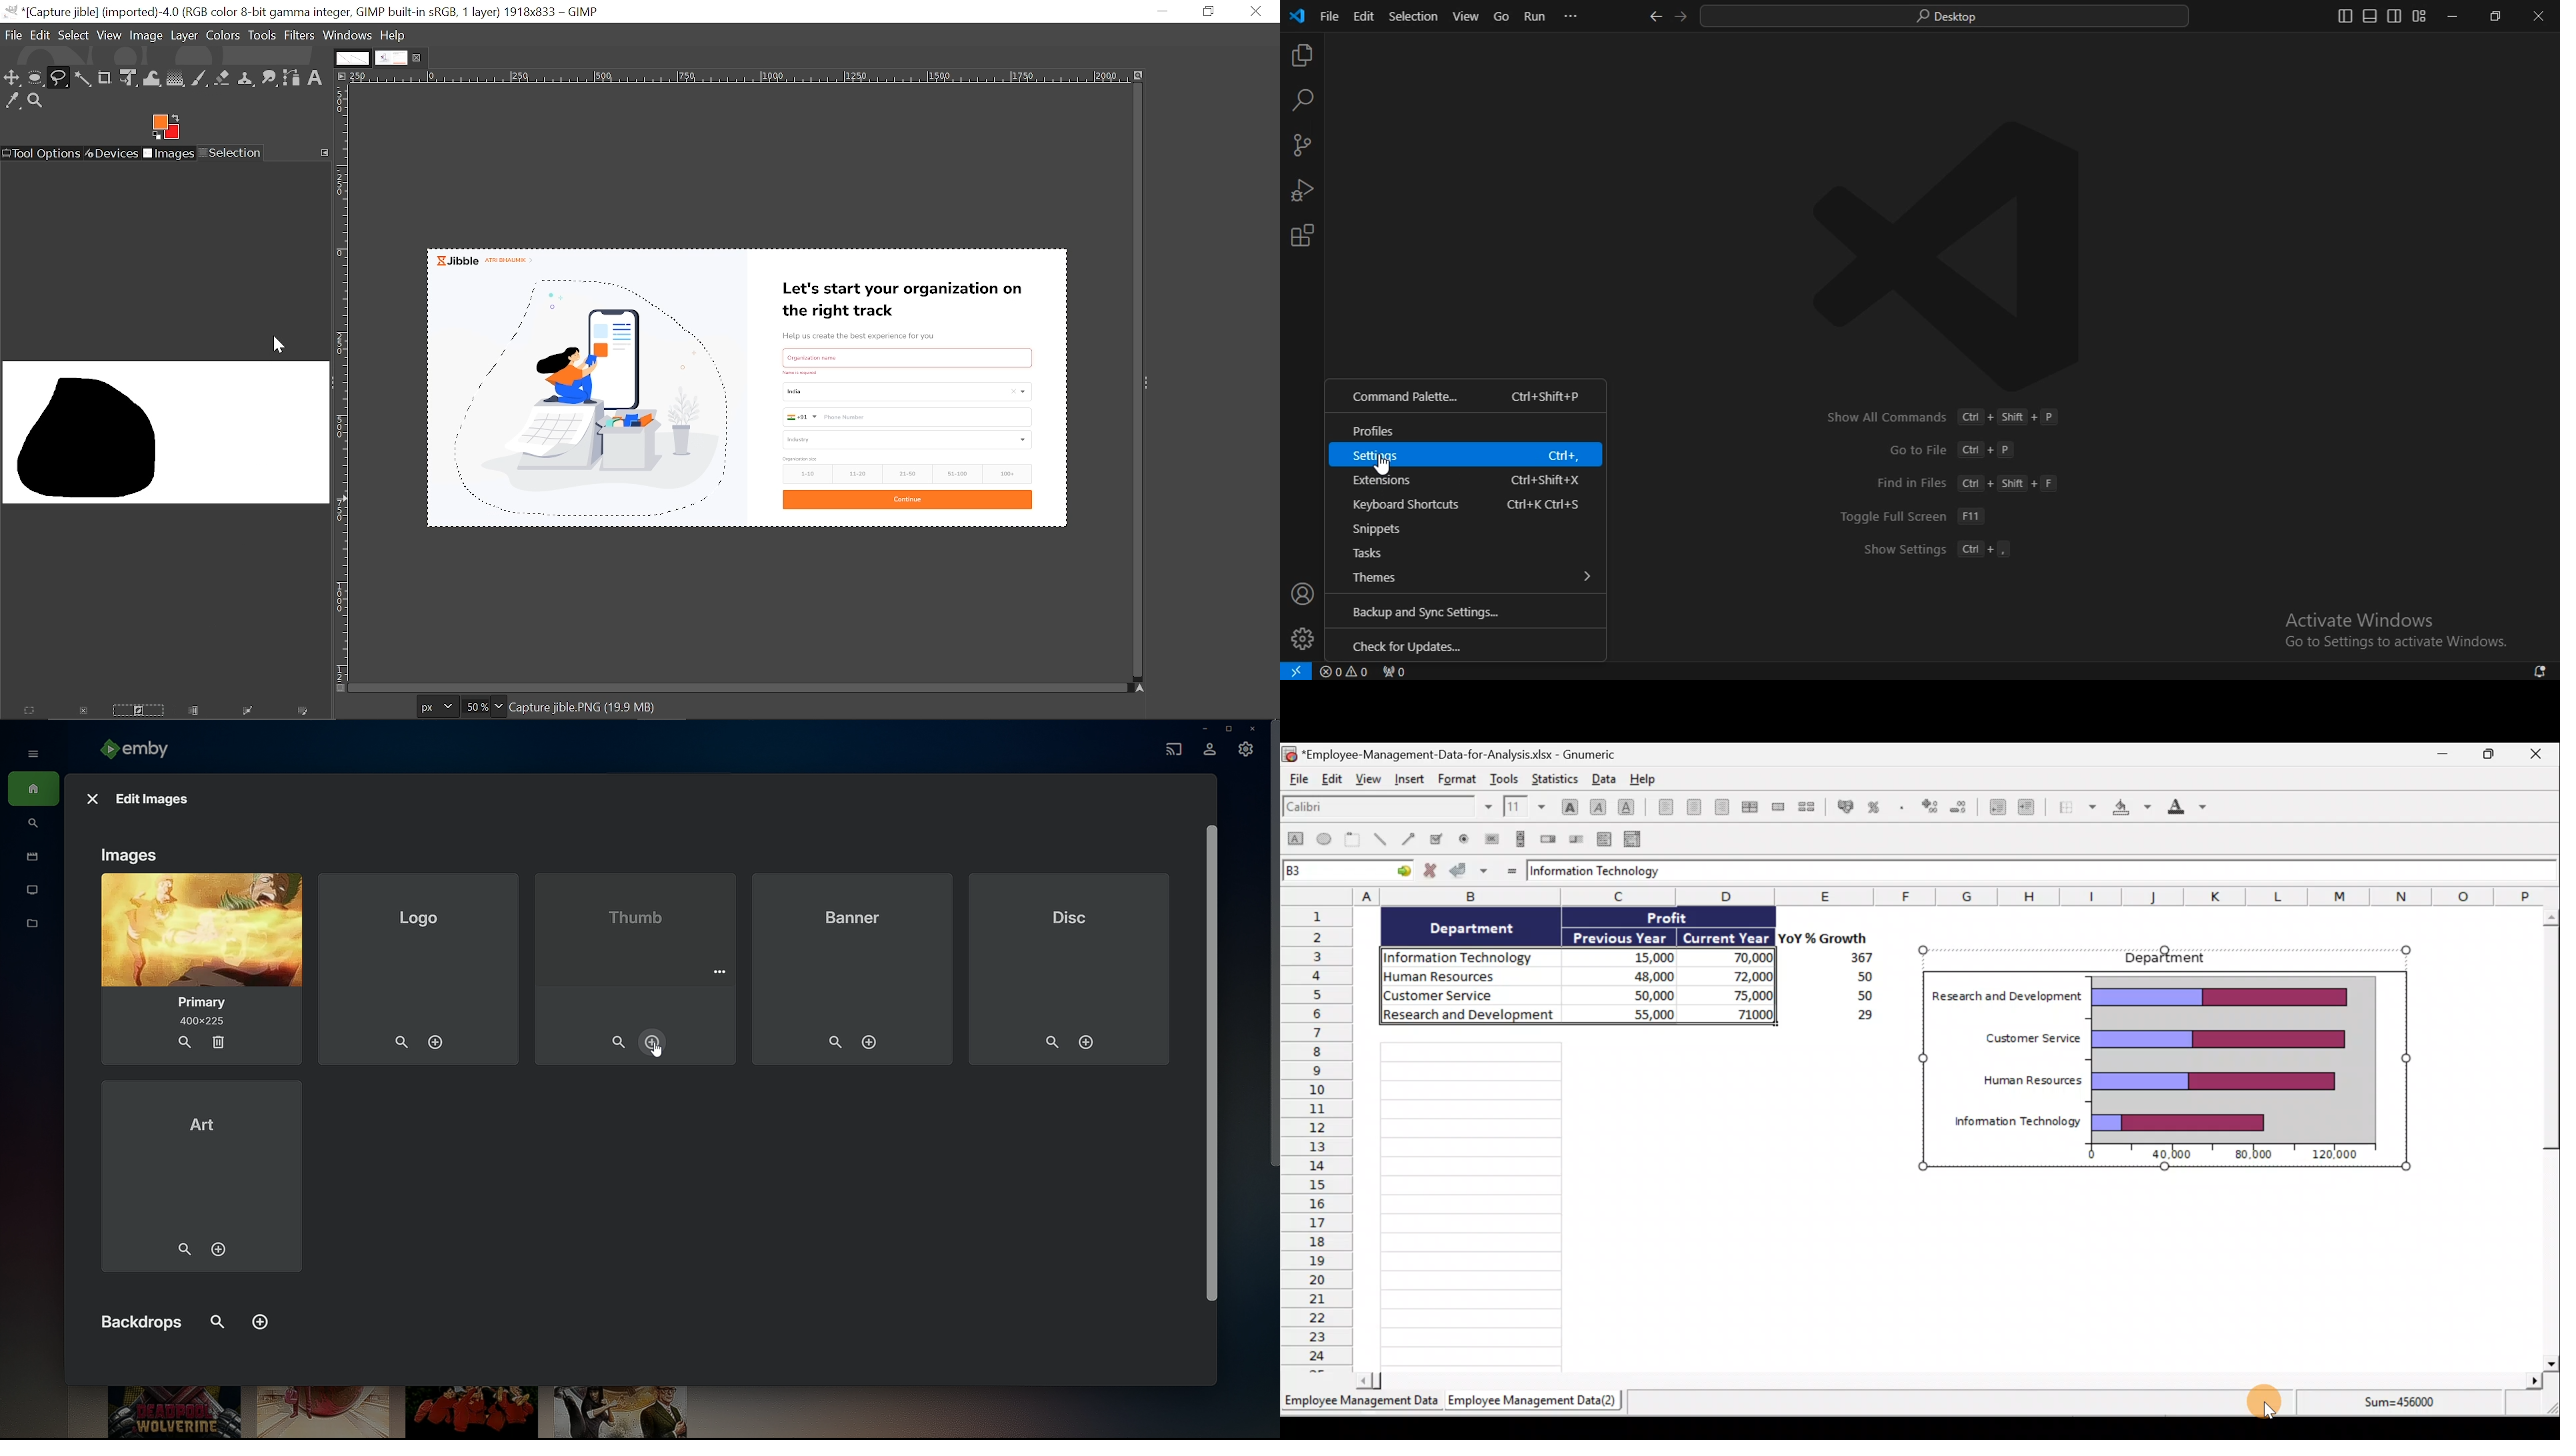 Image resolution: width=2576 pixels, height=1456 pixels. Describe the element at coordinates (153, 79) in the screenshot. I see `Wrap text tool` at that location.